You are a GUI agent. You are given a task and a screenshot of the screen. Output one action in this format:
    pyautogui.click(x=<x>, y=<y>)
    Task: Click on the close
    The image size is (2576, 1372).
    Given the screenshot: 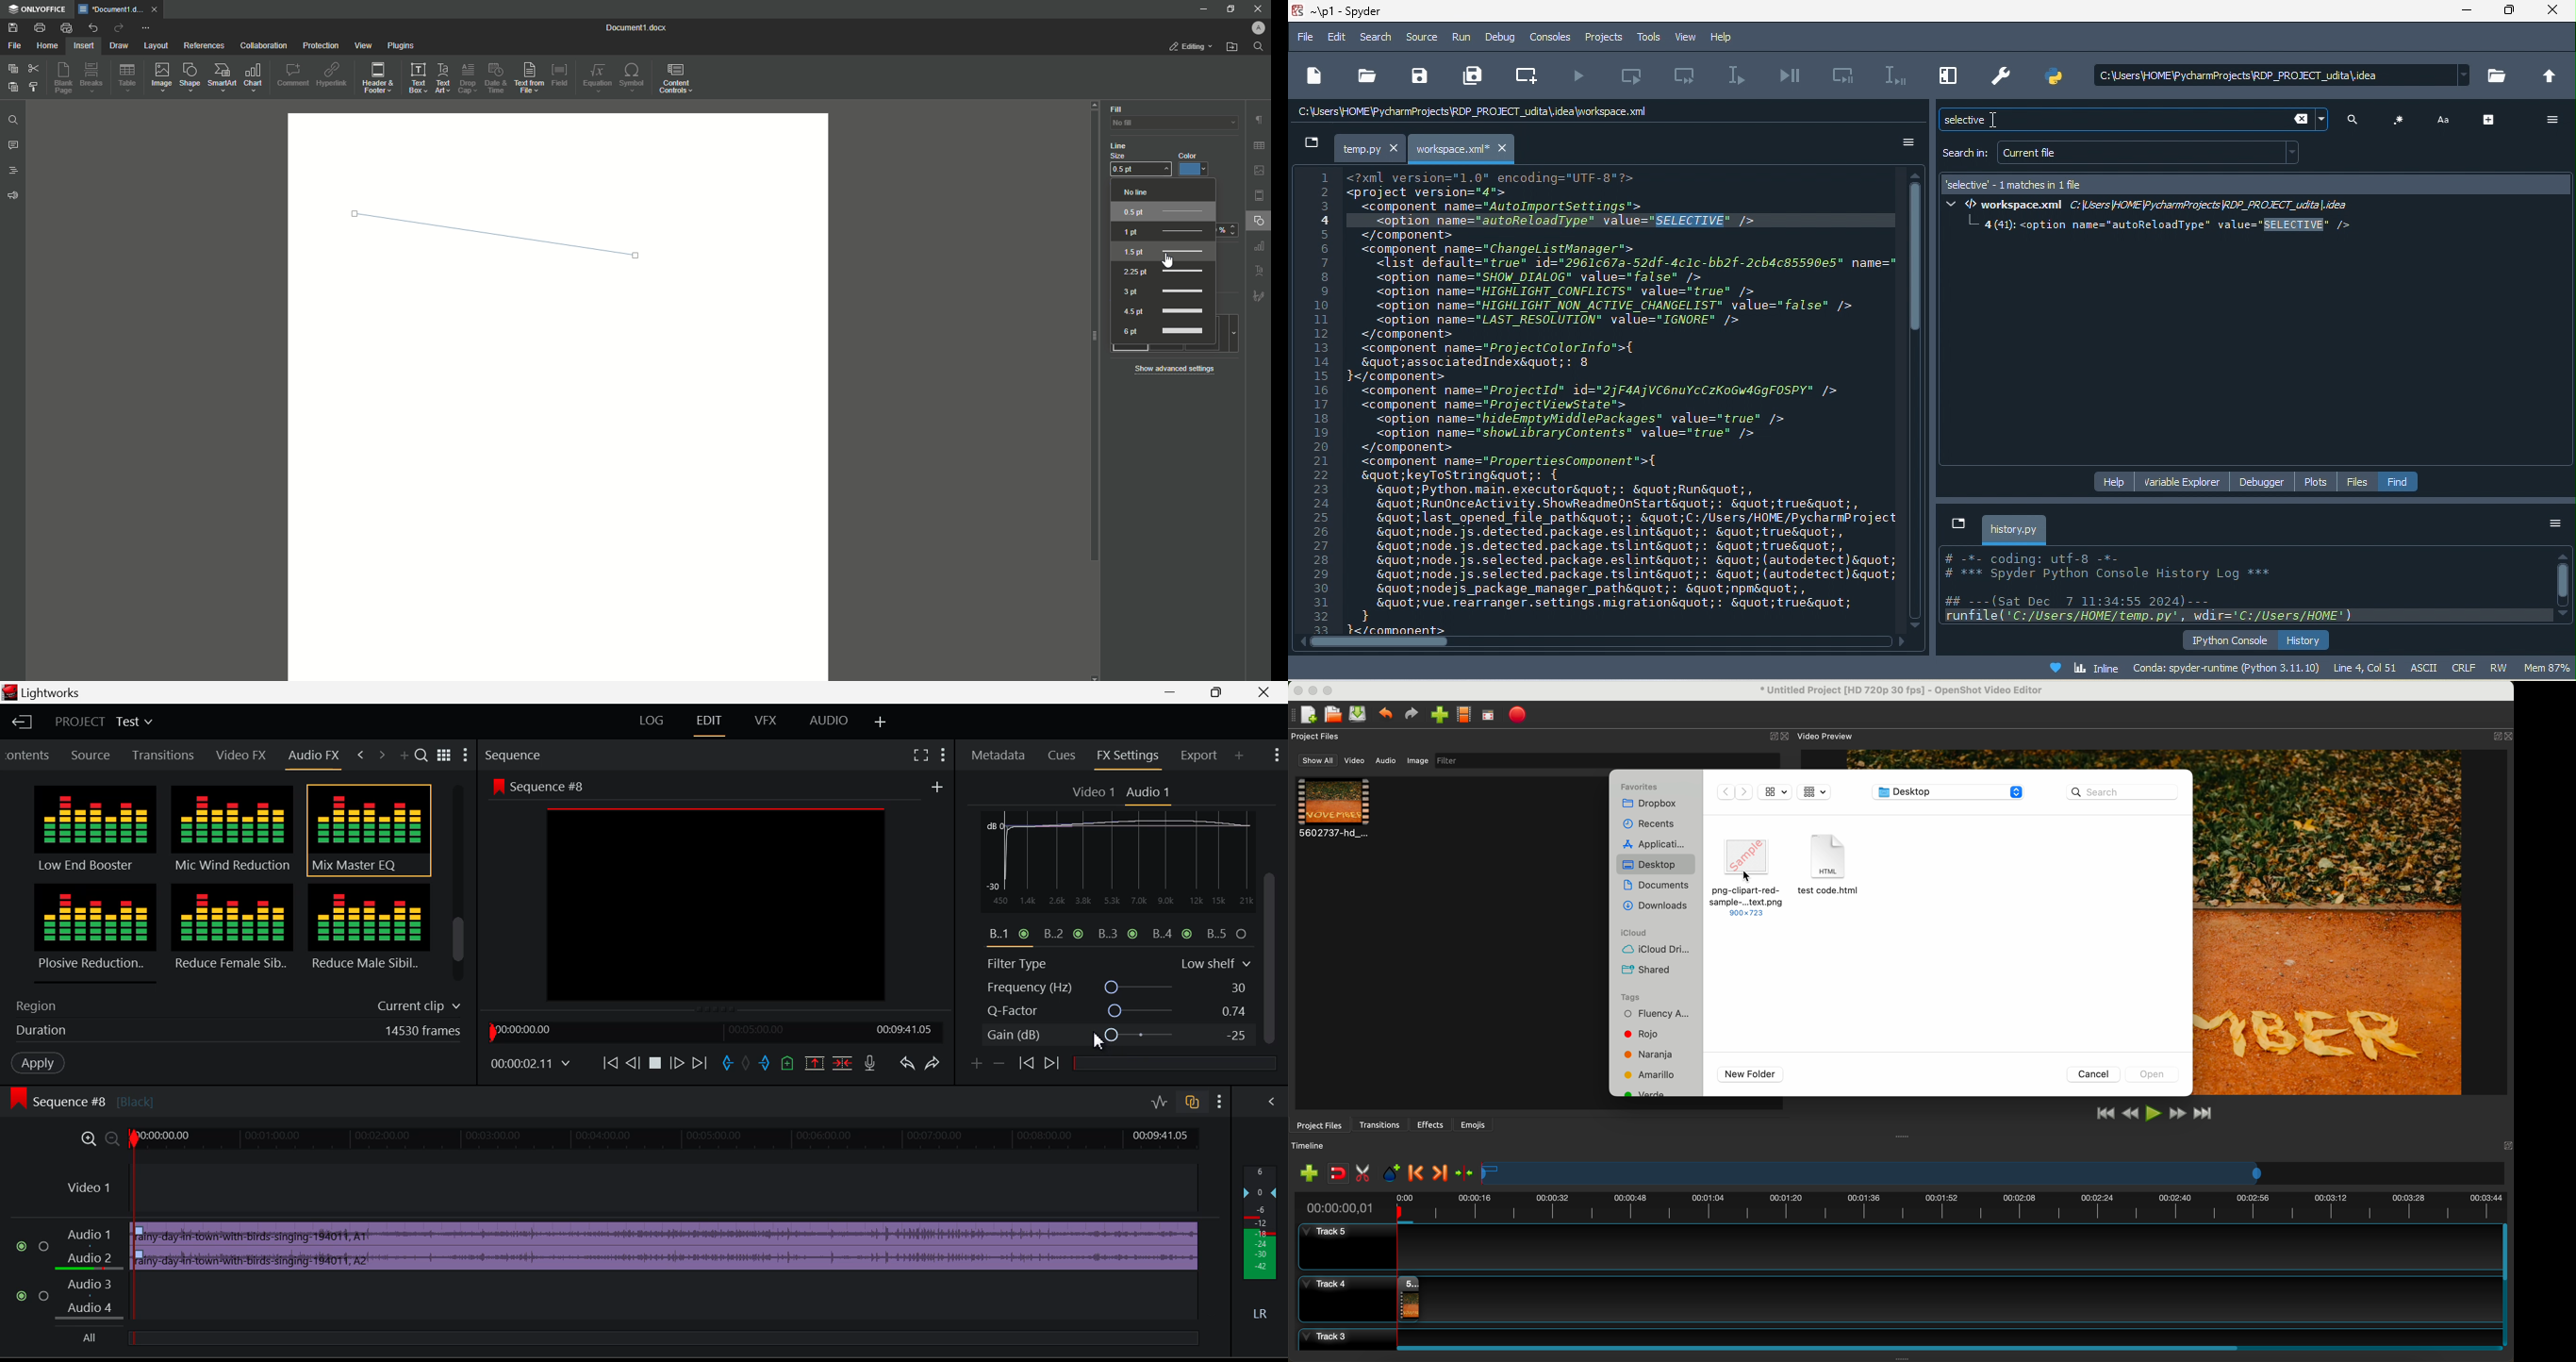 What is the action you would take?
    pyautogui.click(x=2554, y=12)
    